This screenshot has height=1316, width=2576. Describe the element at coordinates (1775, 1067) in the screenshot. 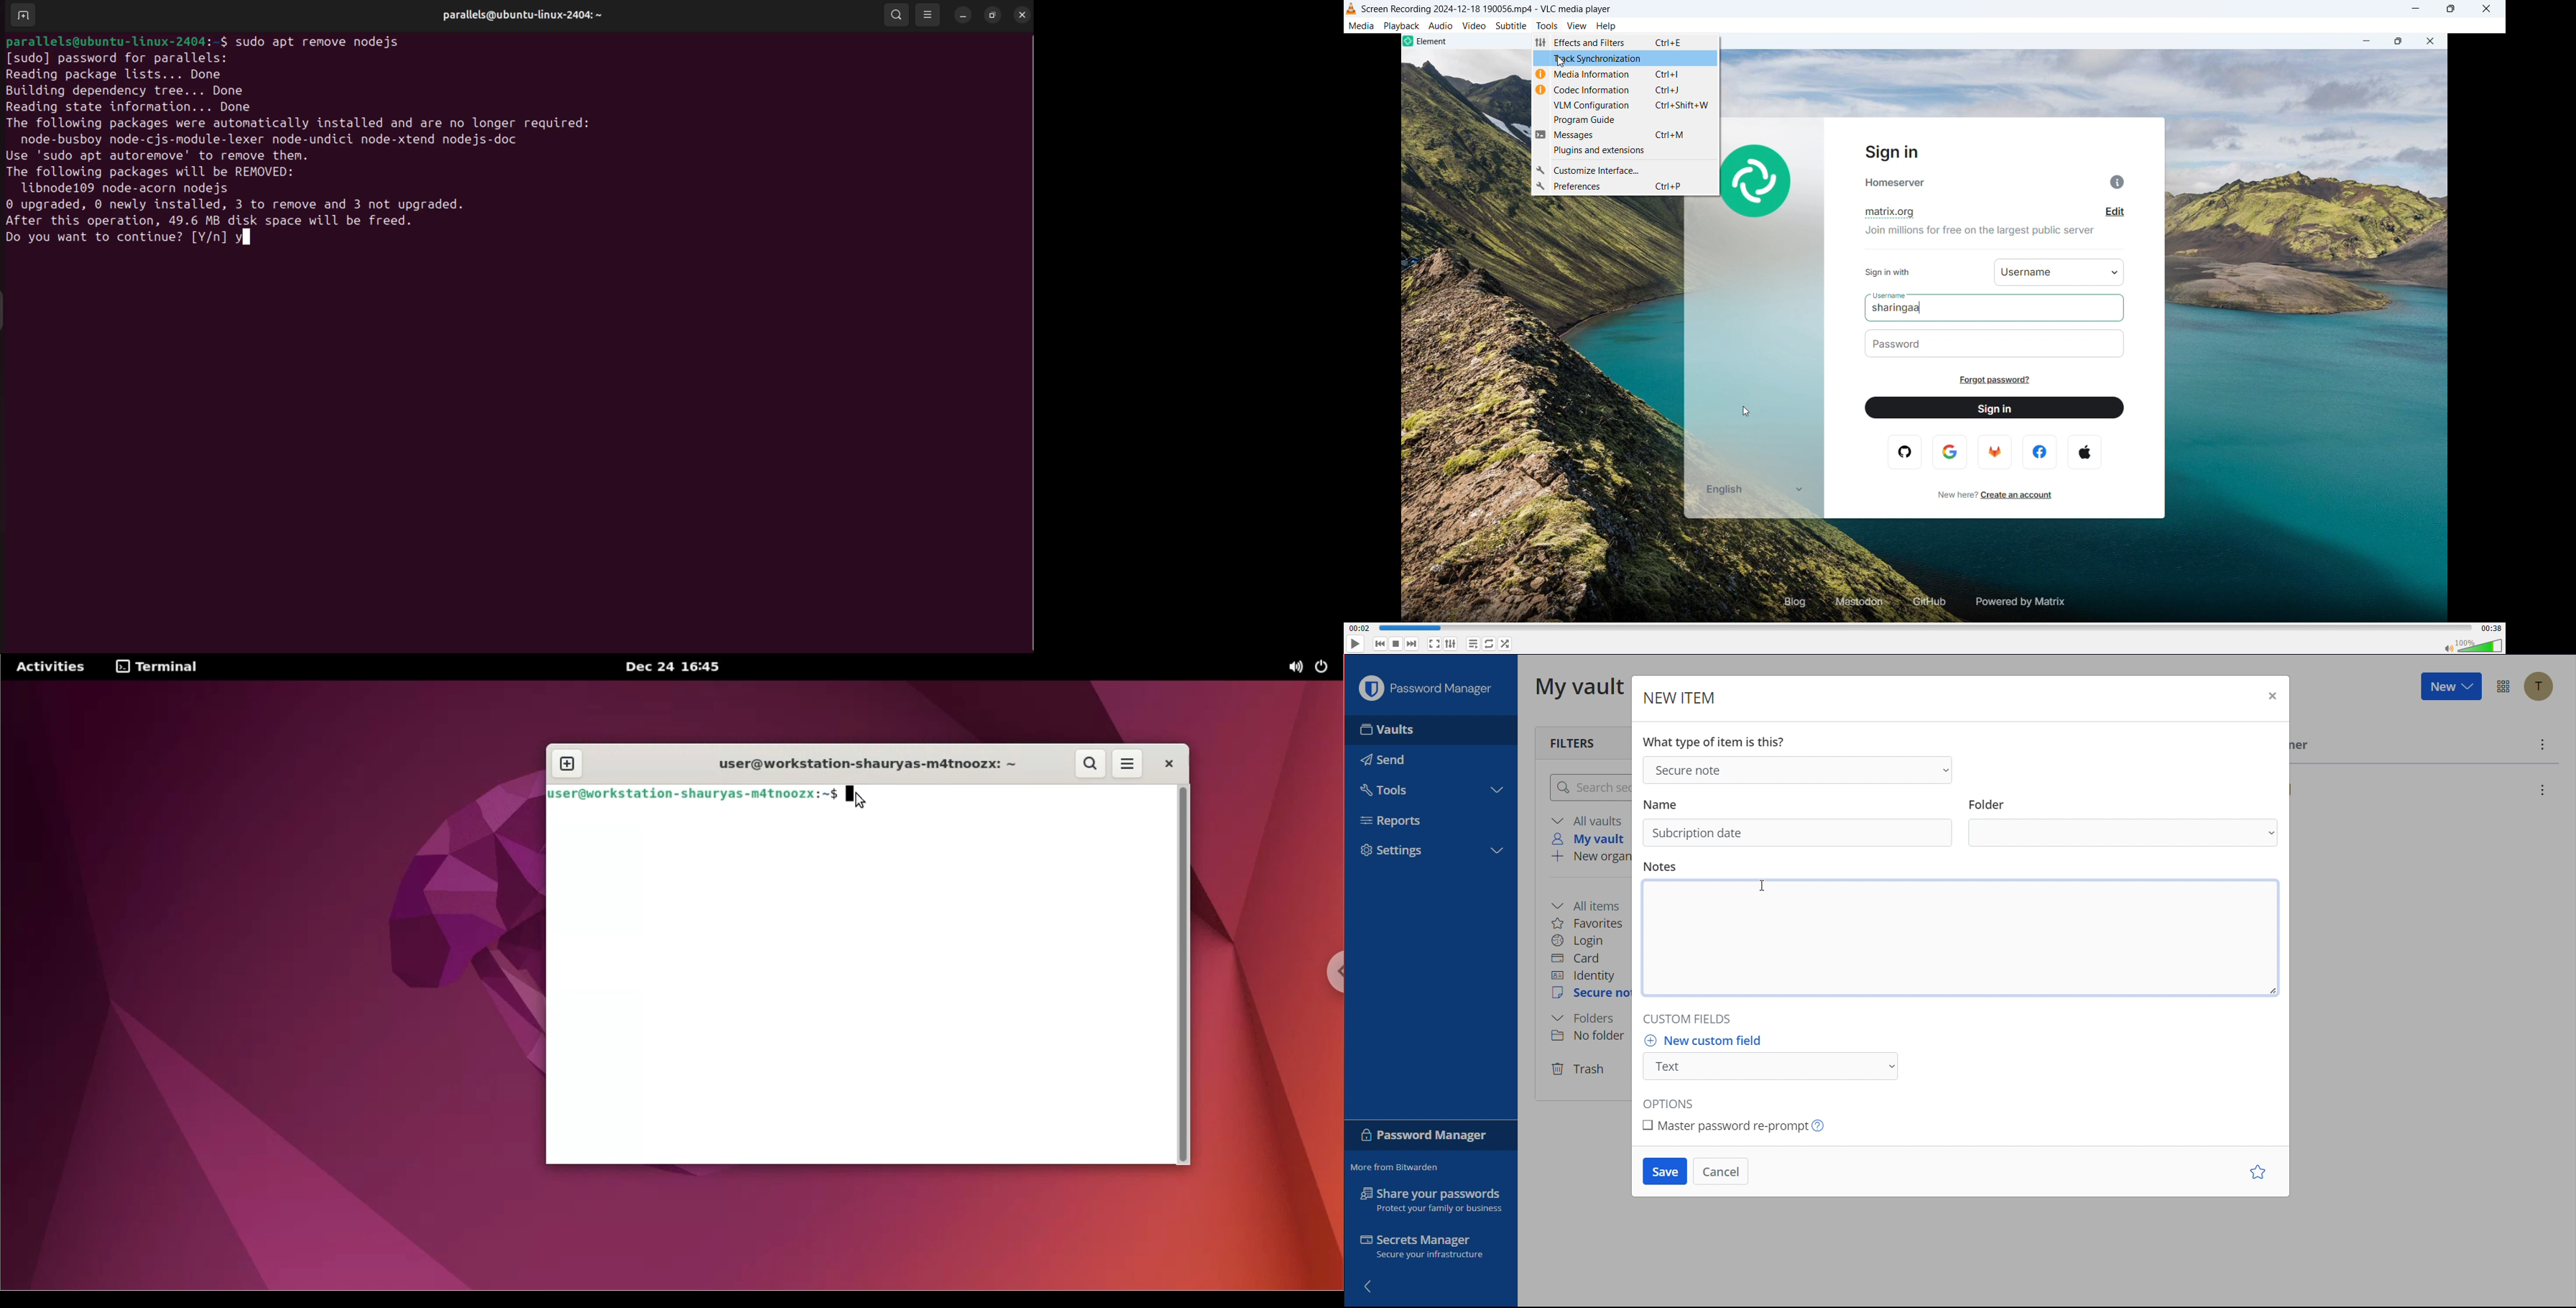

I see `Text (dropdown)` at that location.